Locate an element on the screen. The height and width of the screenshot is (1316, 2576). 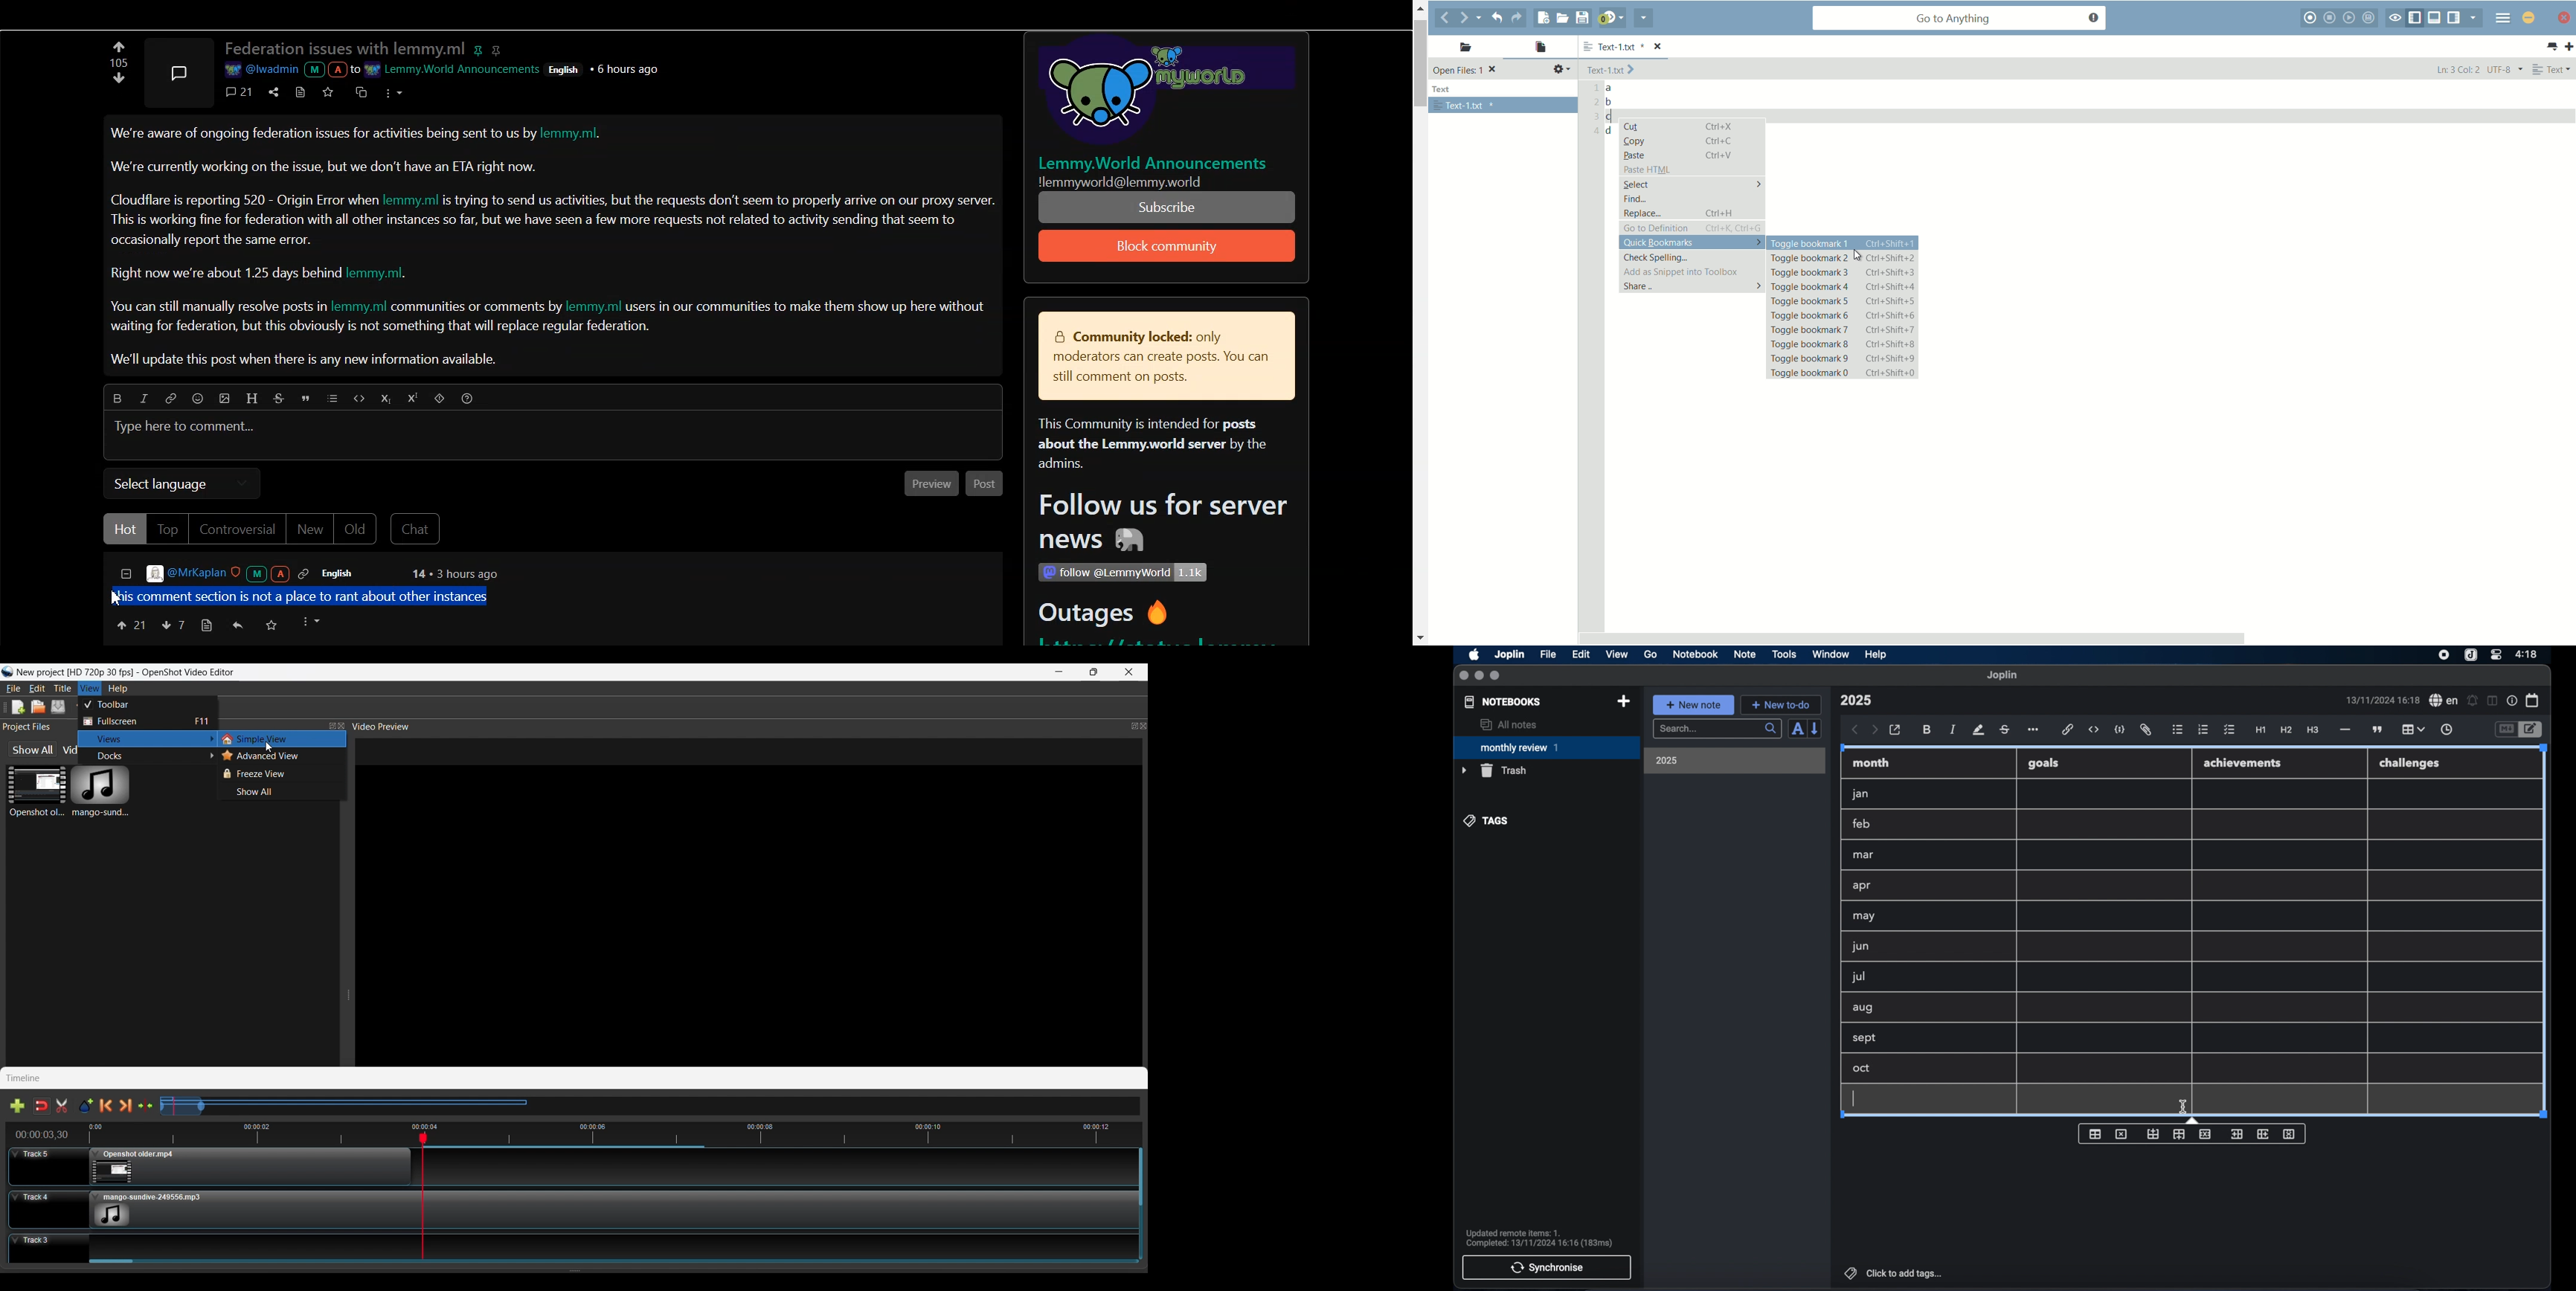
go is located at coordinates (1651, 654).